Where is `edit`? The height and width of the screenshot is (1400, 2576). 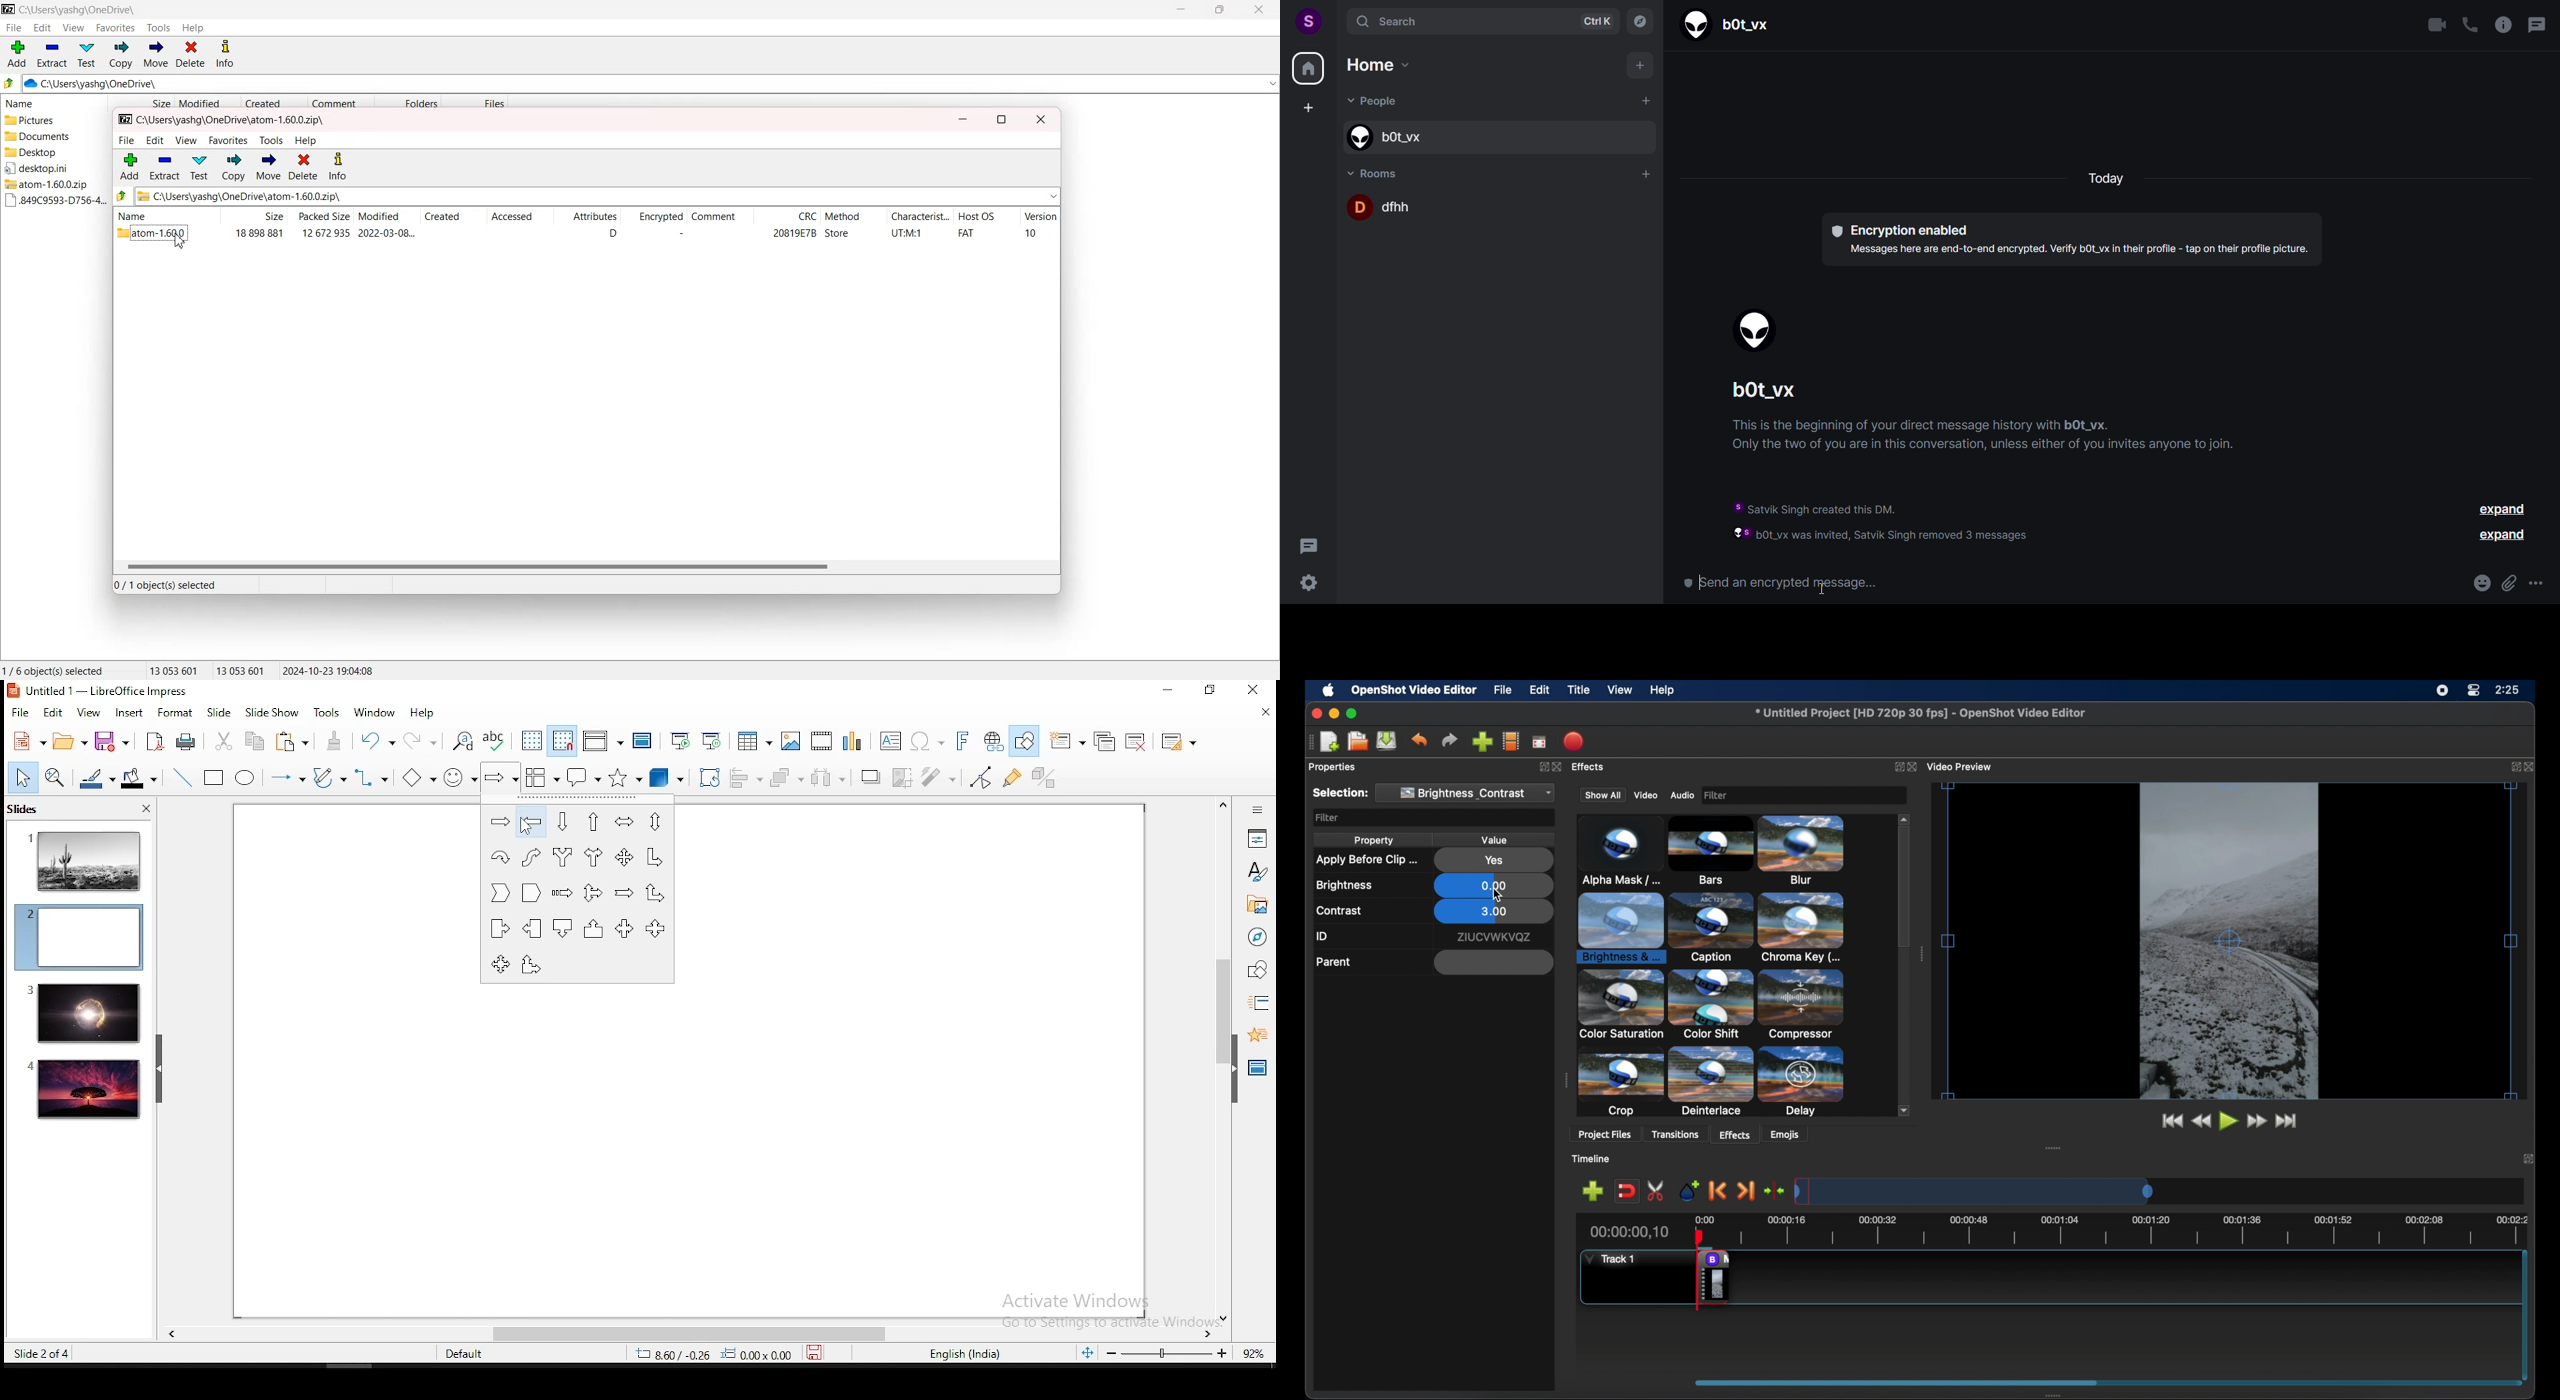 edit is located at coordinates (155, 141).